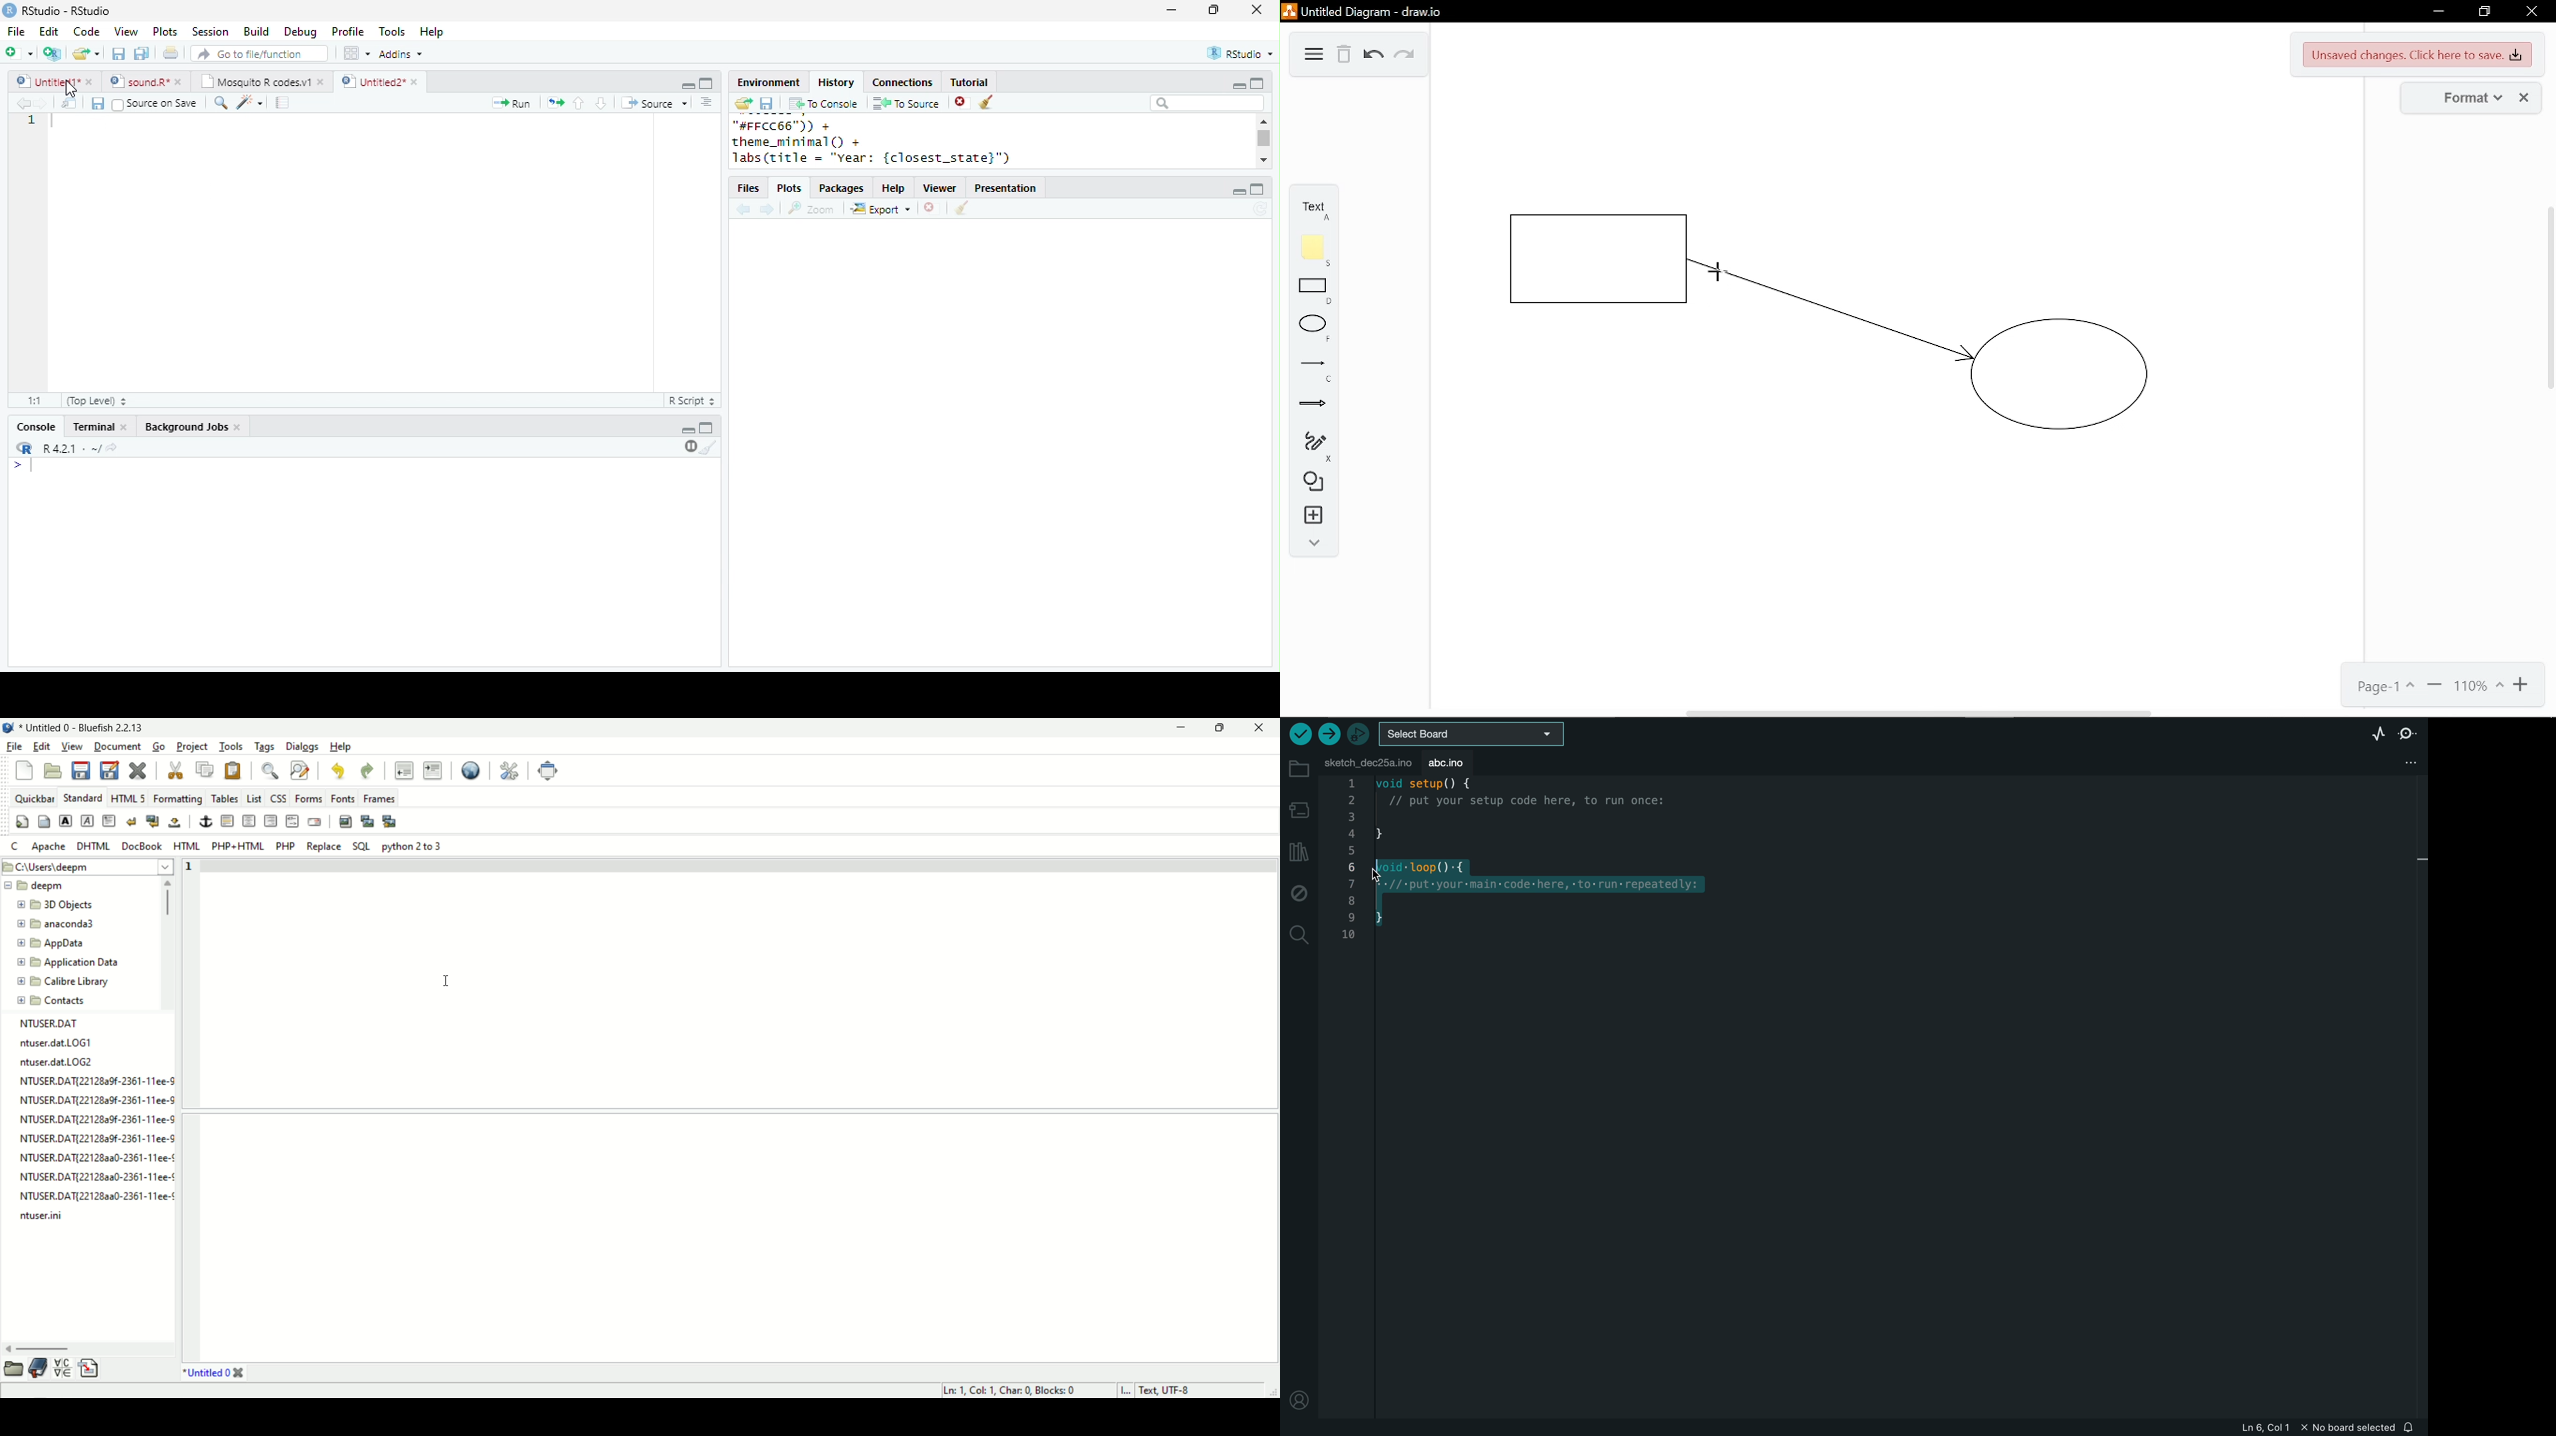 This screenshot has height=1456, width=2576. What do you see at coordinates (1313, 485) in the screenshot?
I see `Shapes` at bounding box center [1313, 485].